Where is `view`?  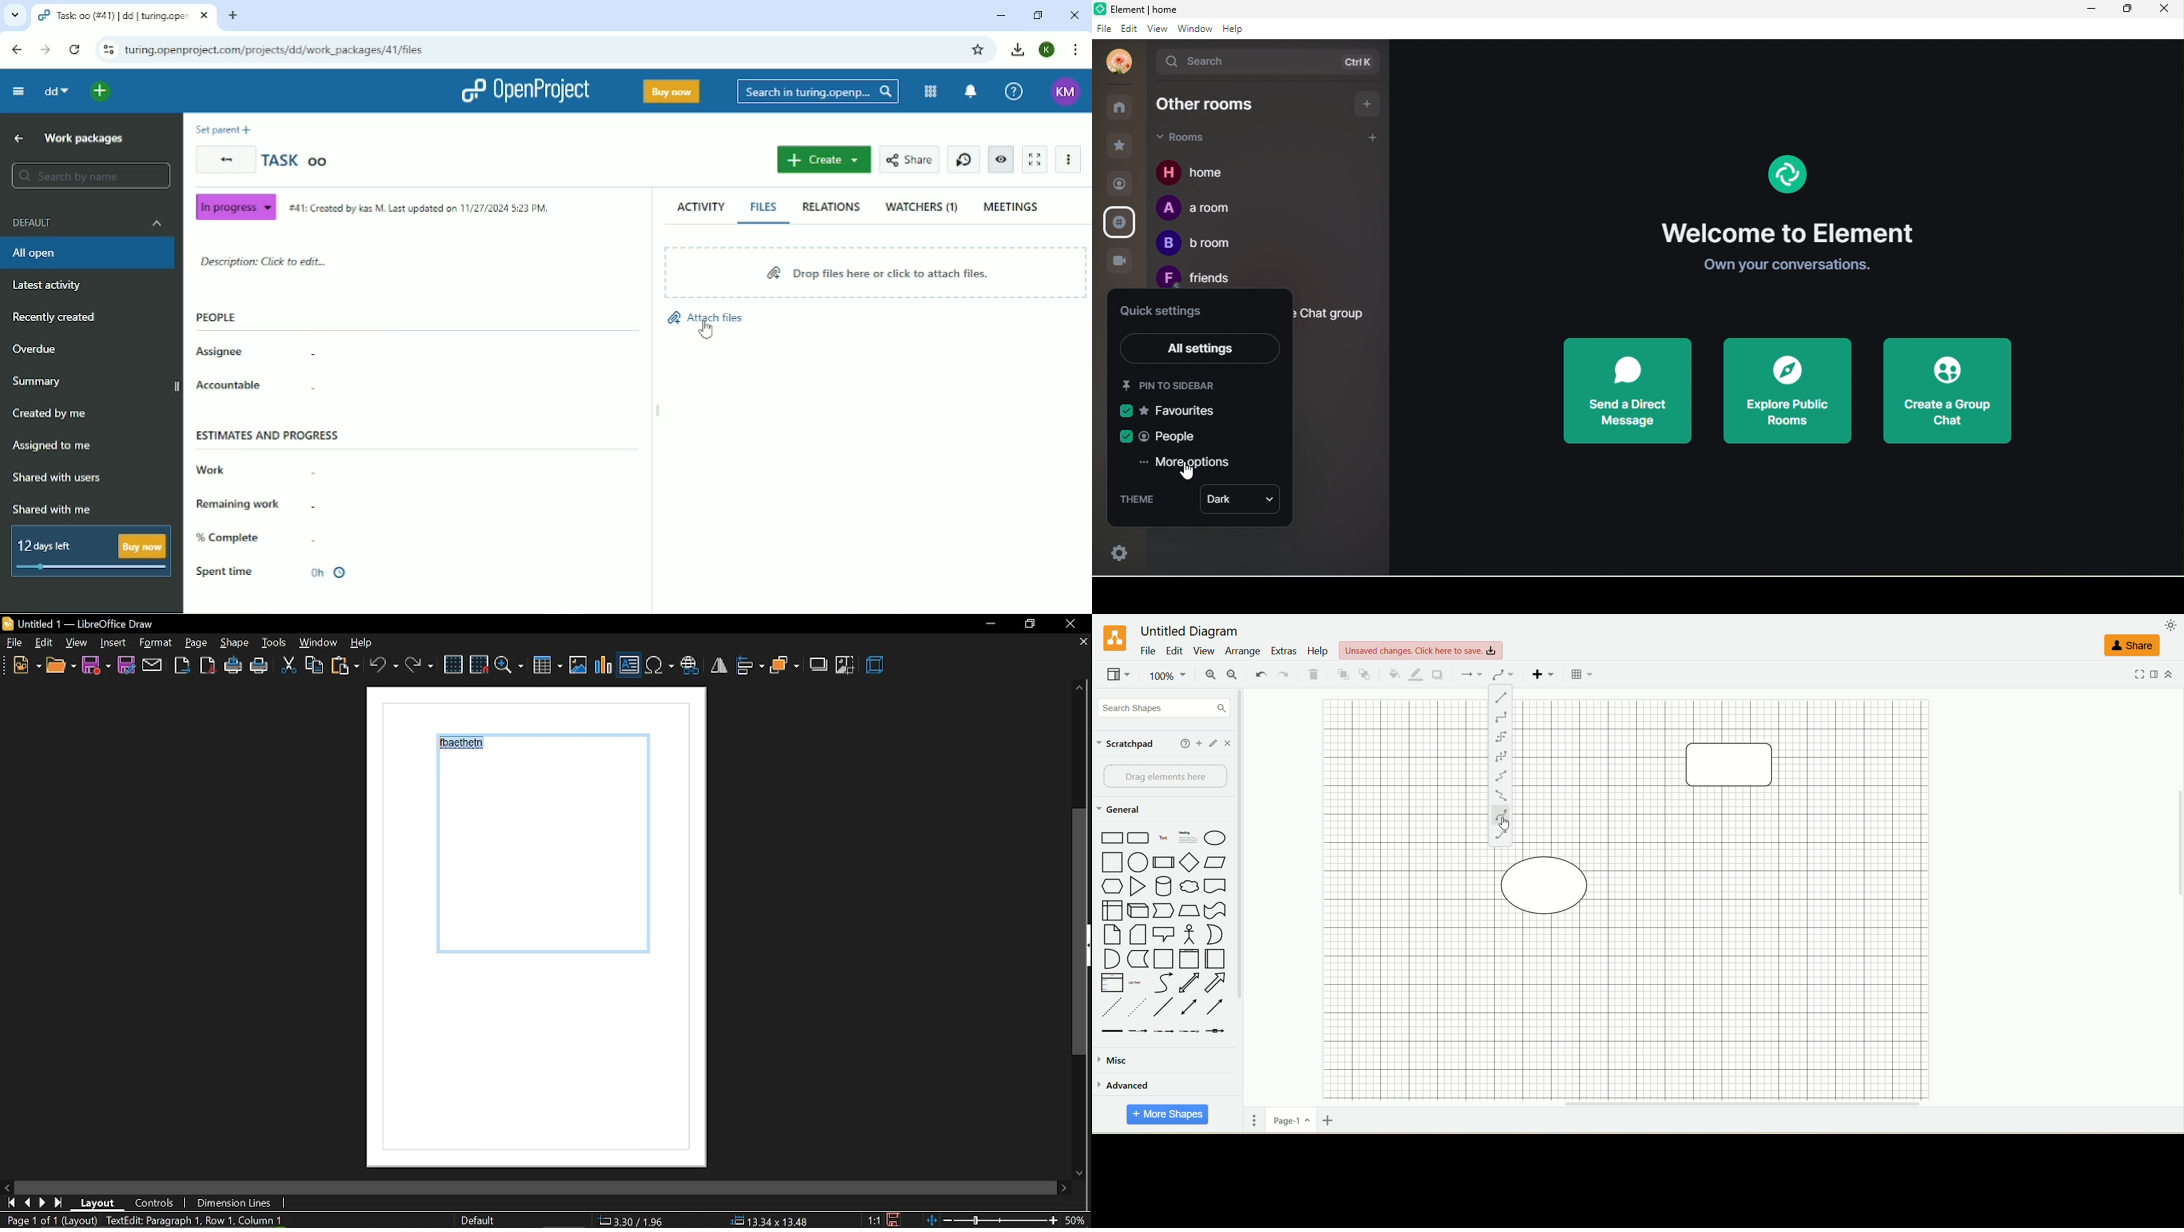 view is located at coordinates (77, 642).